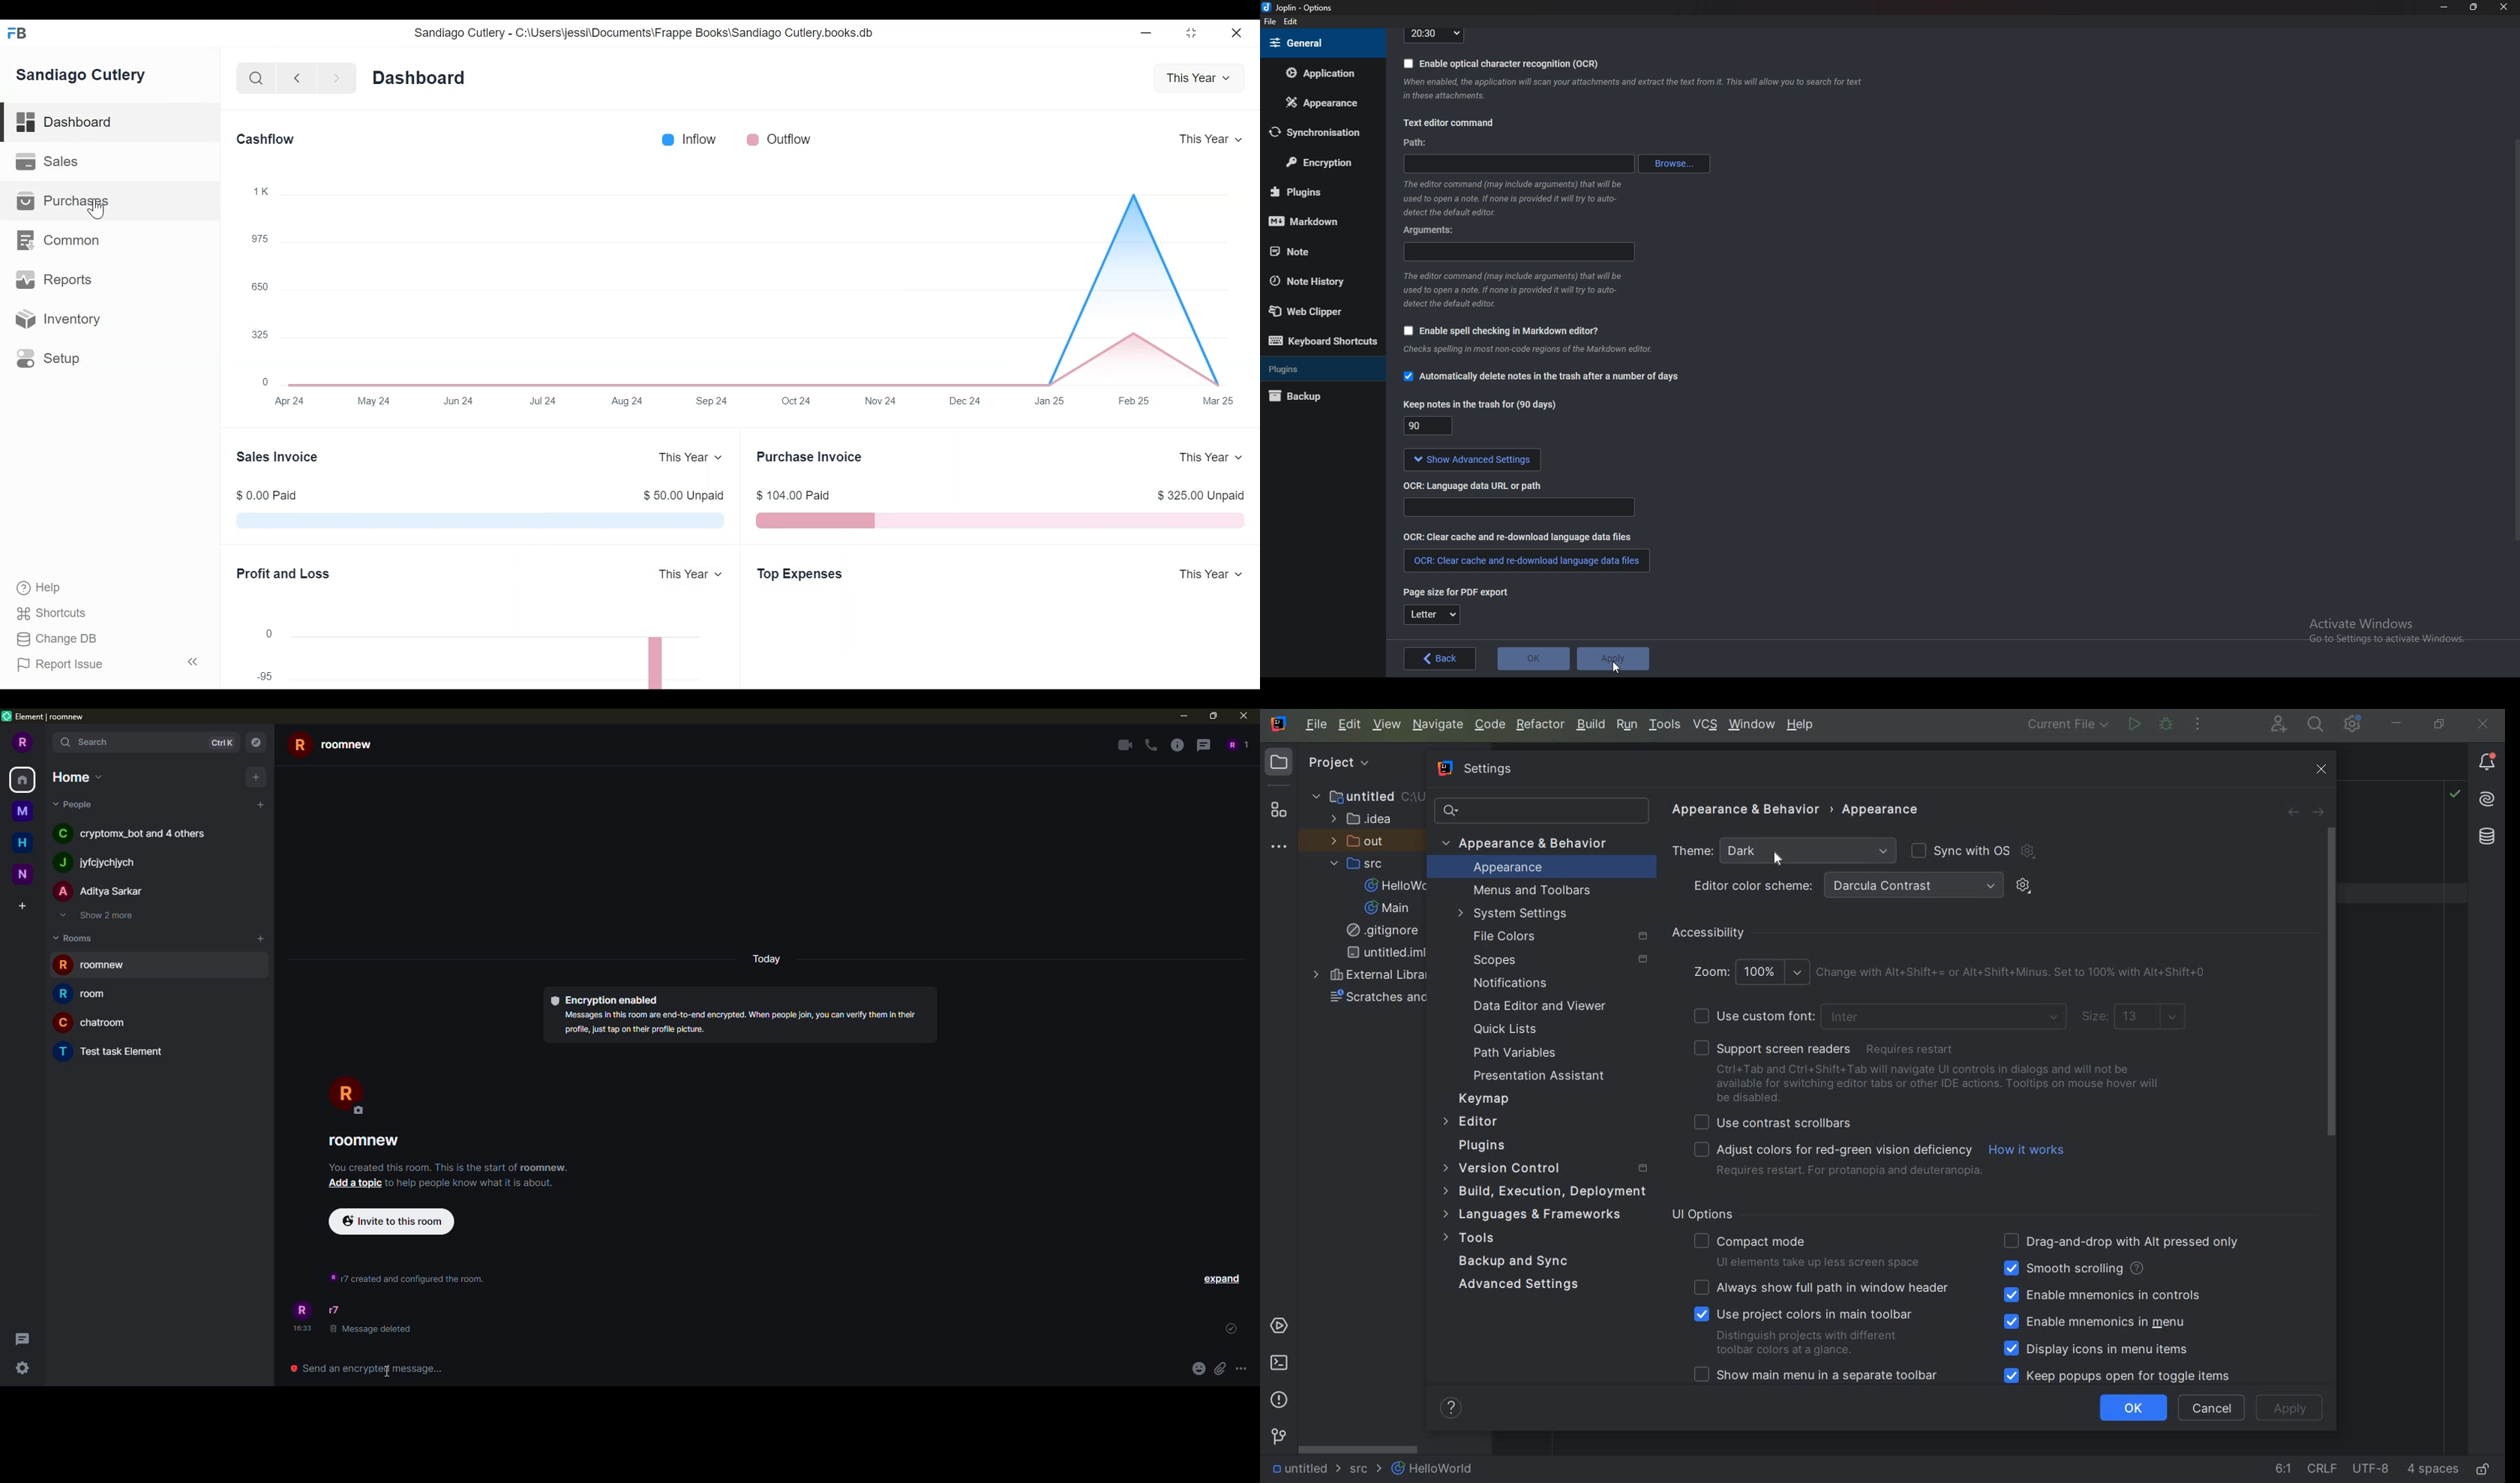  What do you see at coordinates (1315, 133) in the screenshot?
I see `Synchronization` at bounding box center [1315, 133].